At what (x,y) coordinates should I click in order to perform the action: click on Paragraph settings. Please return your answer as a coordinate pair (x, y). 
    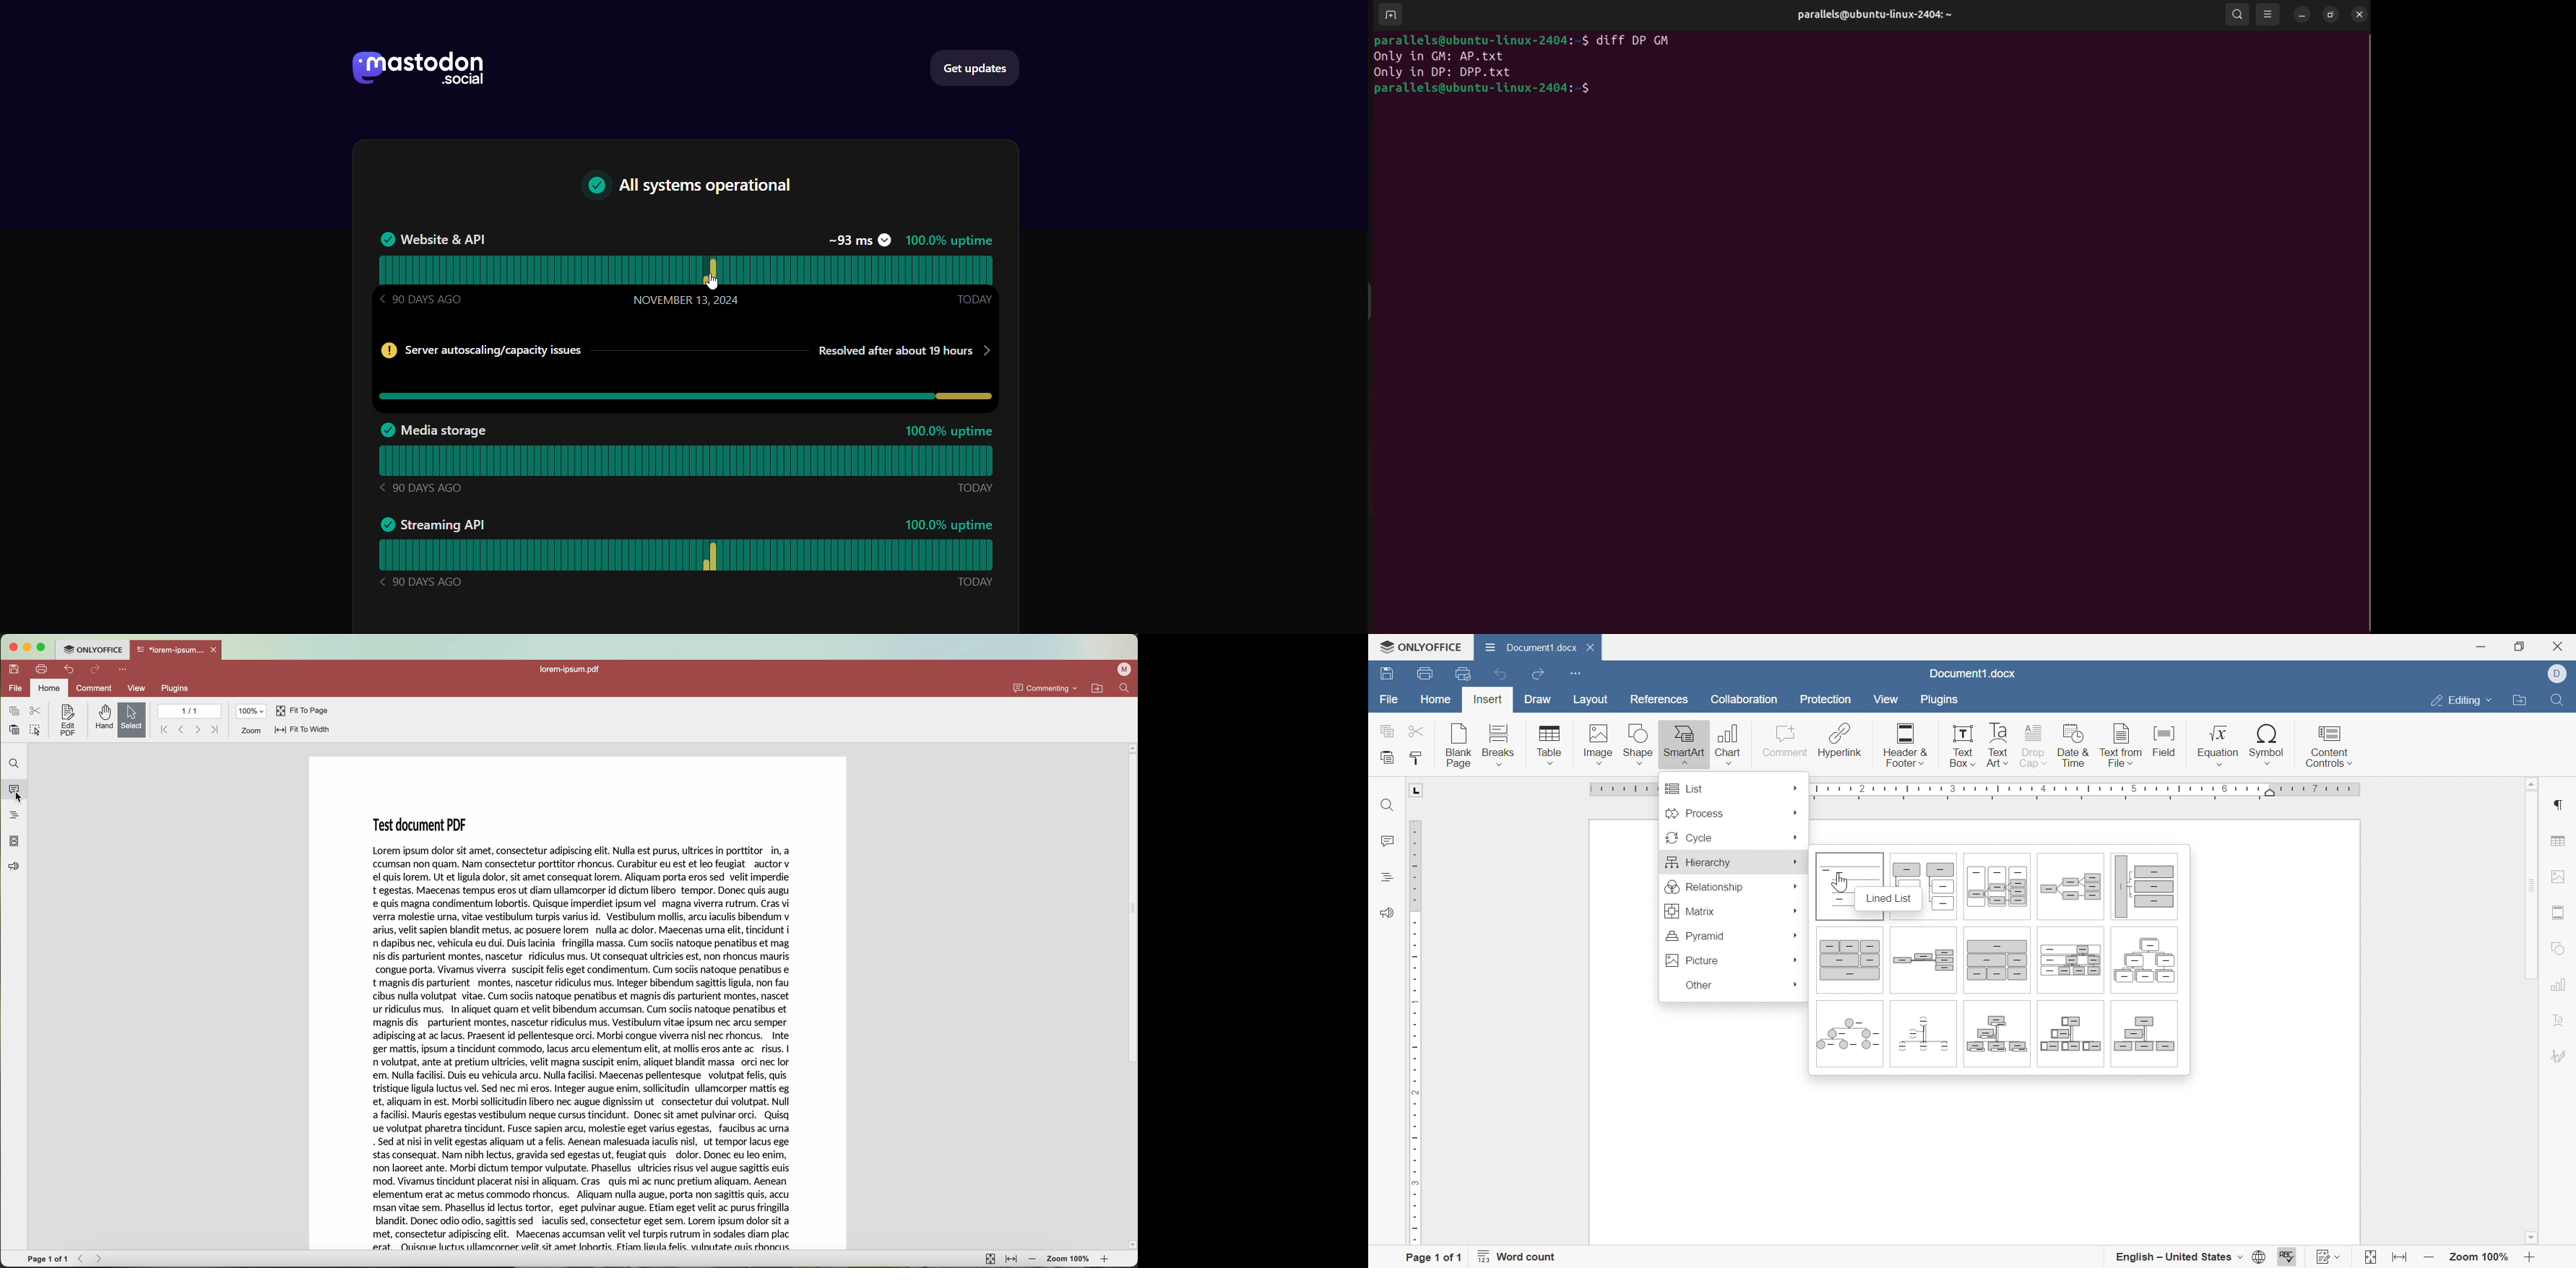
    Looking at the image, I should click on (2559, 805).